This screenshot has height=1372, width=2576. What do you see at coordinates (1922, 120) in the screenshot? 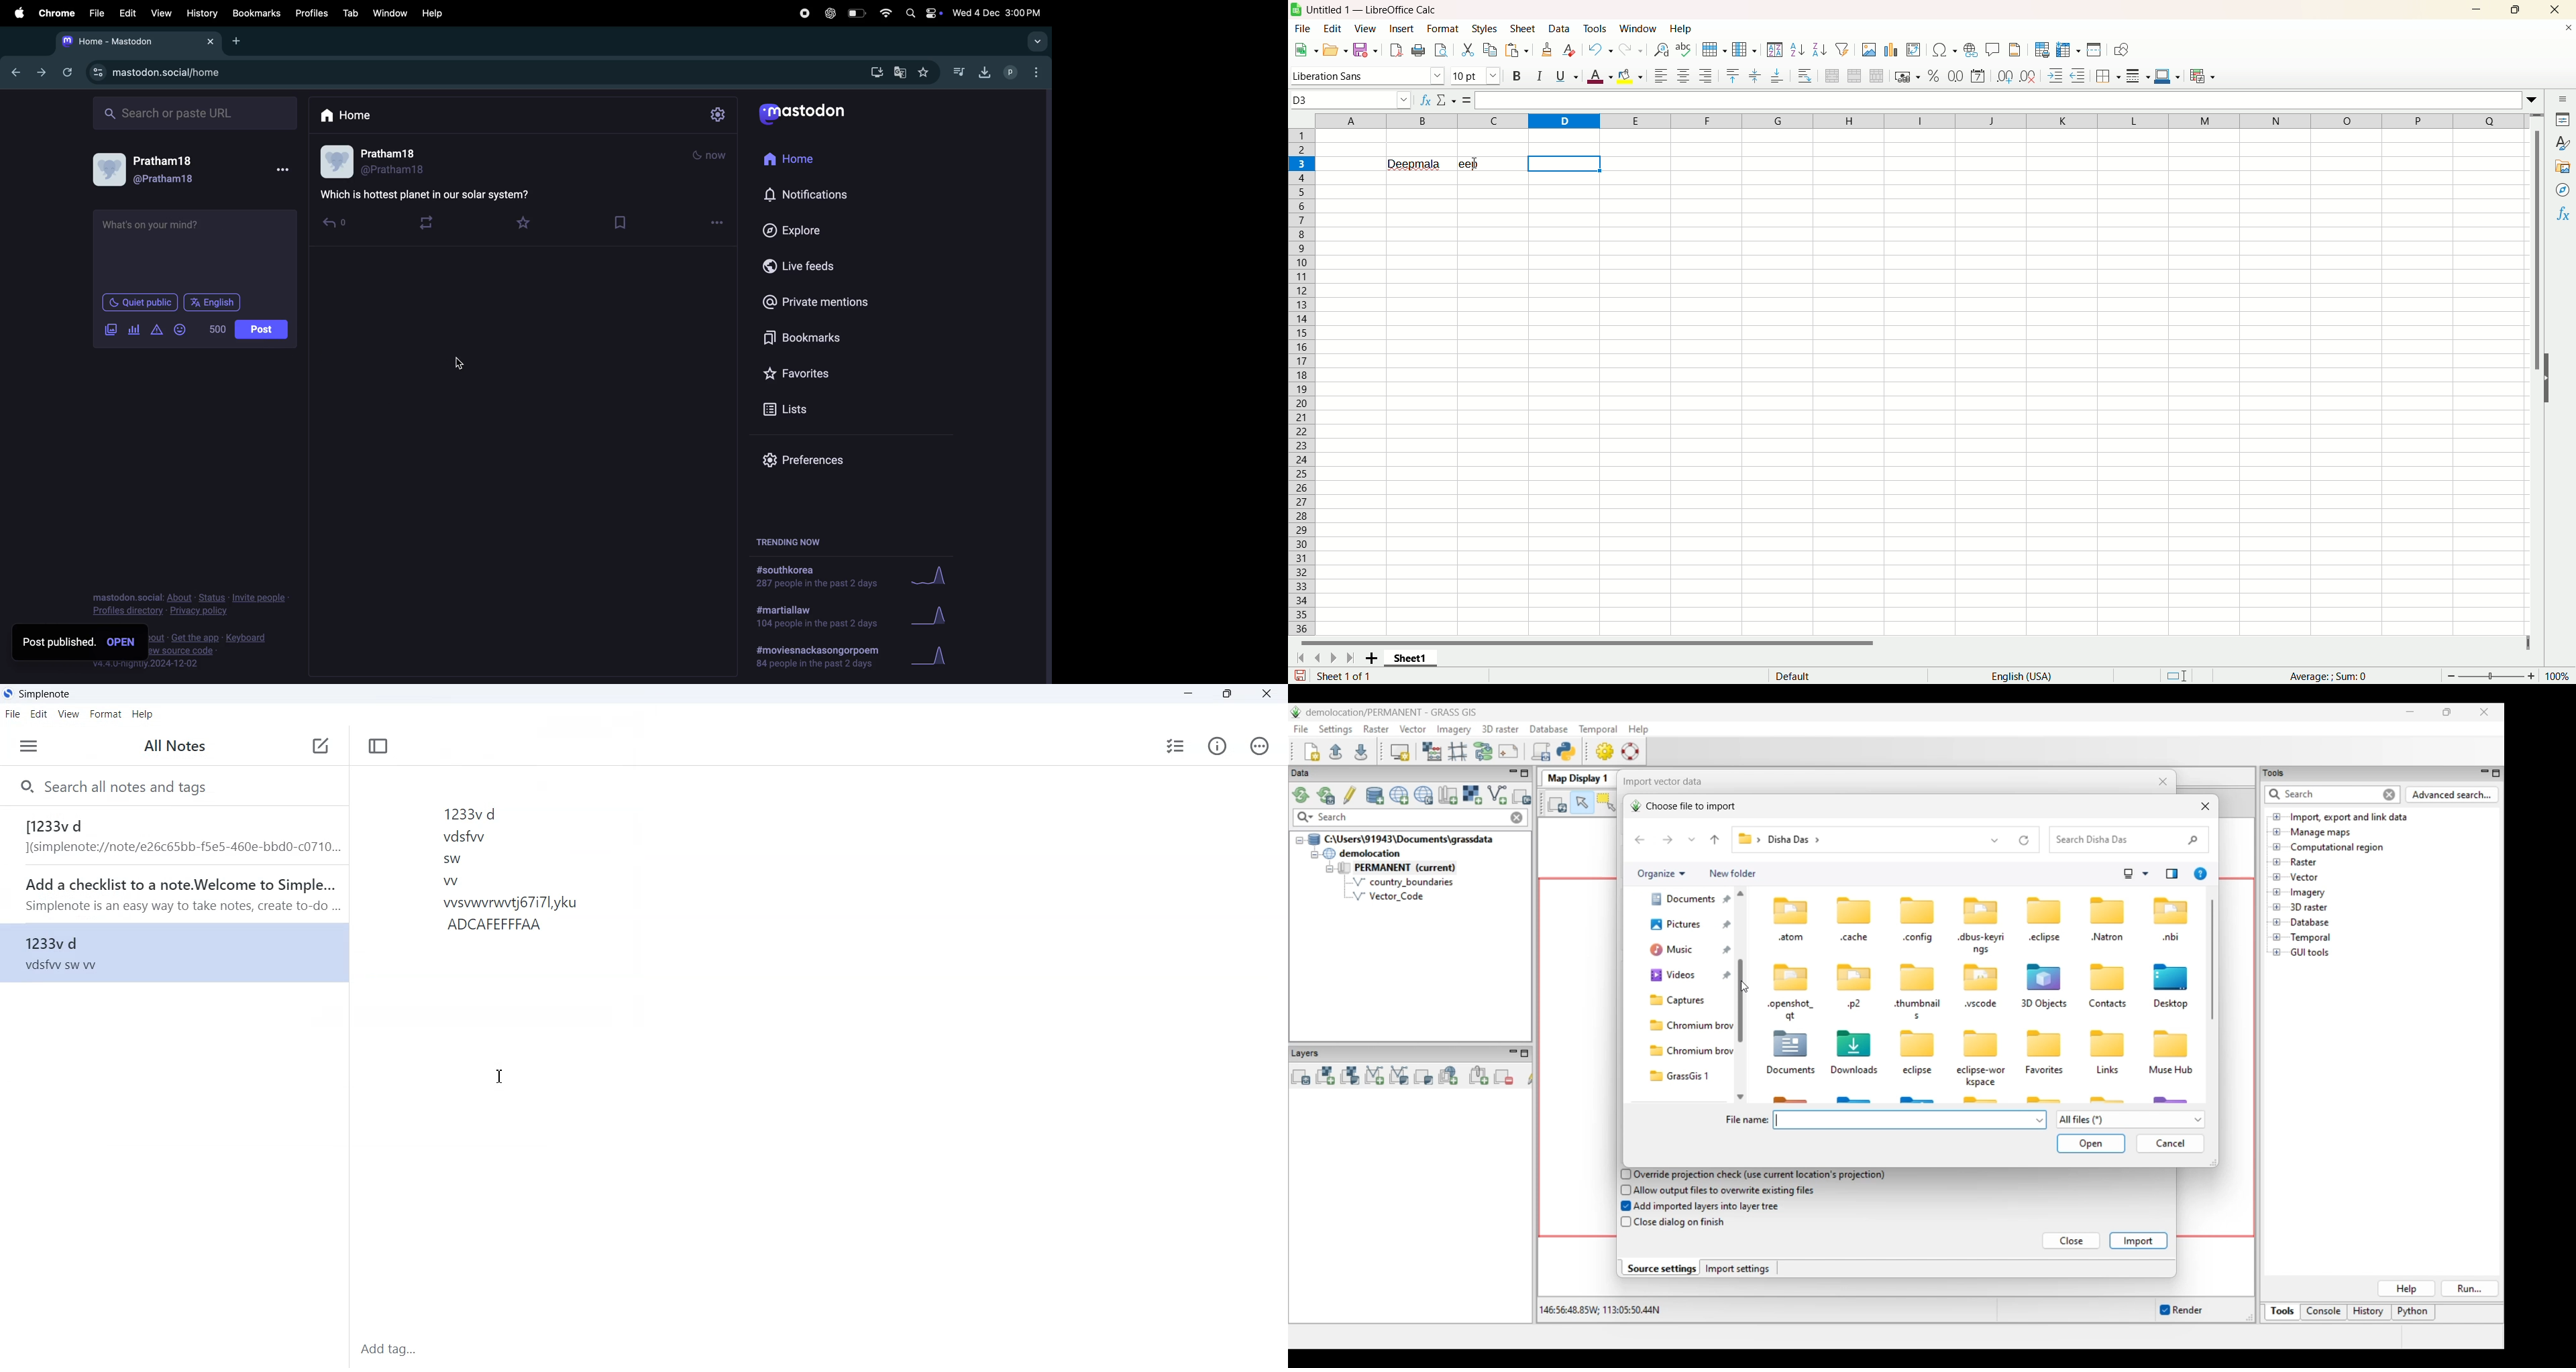
I see `Column` at bounding box center [1922, 120].